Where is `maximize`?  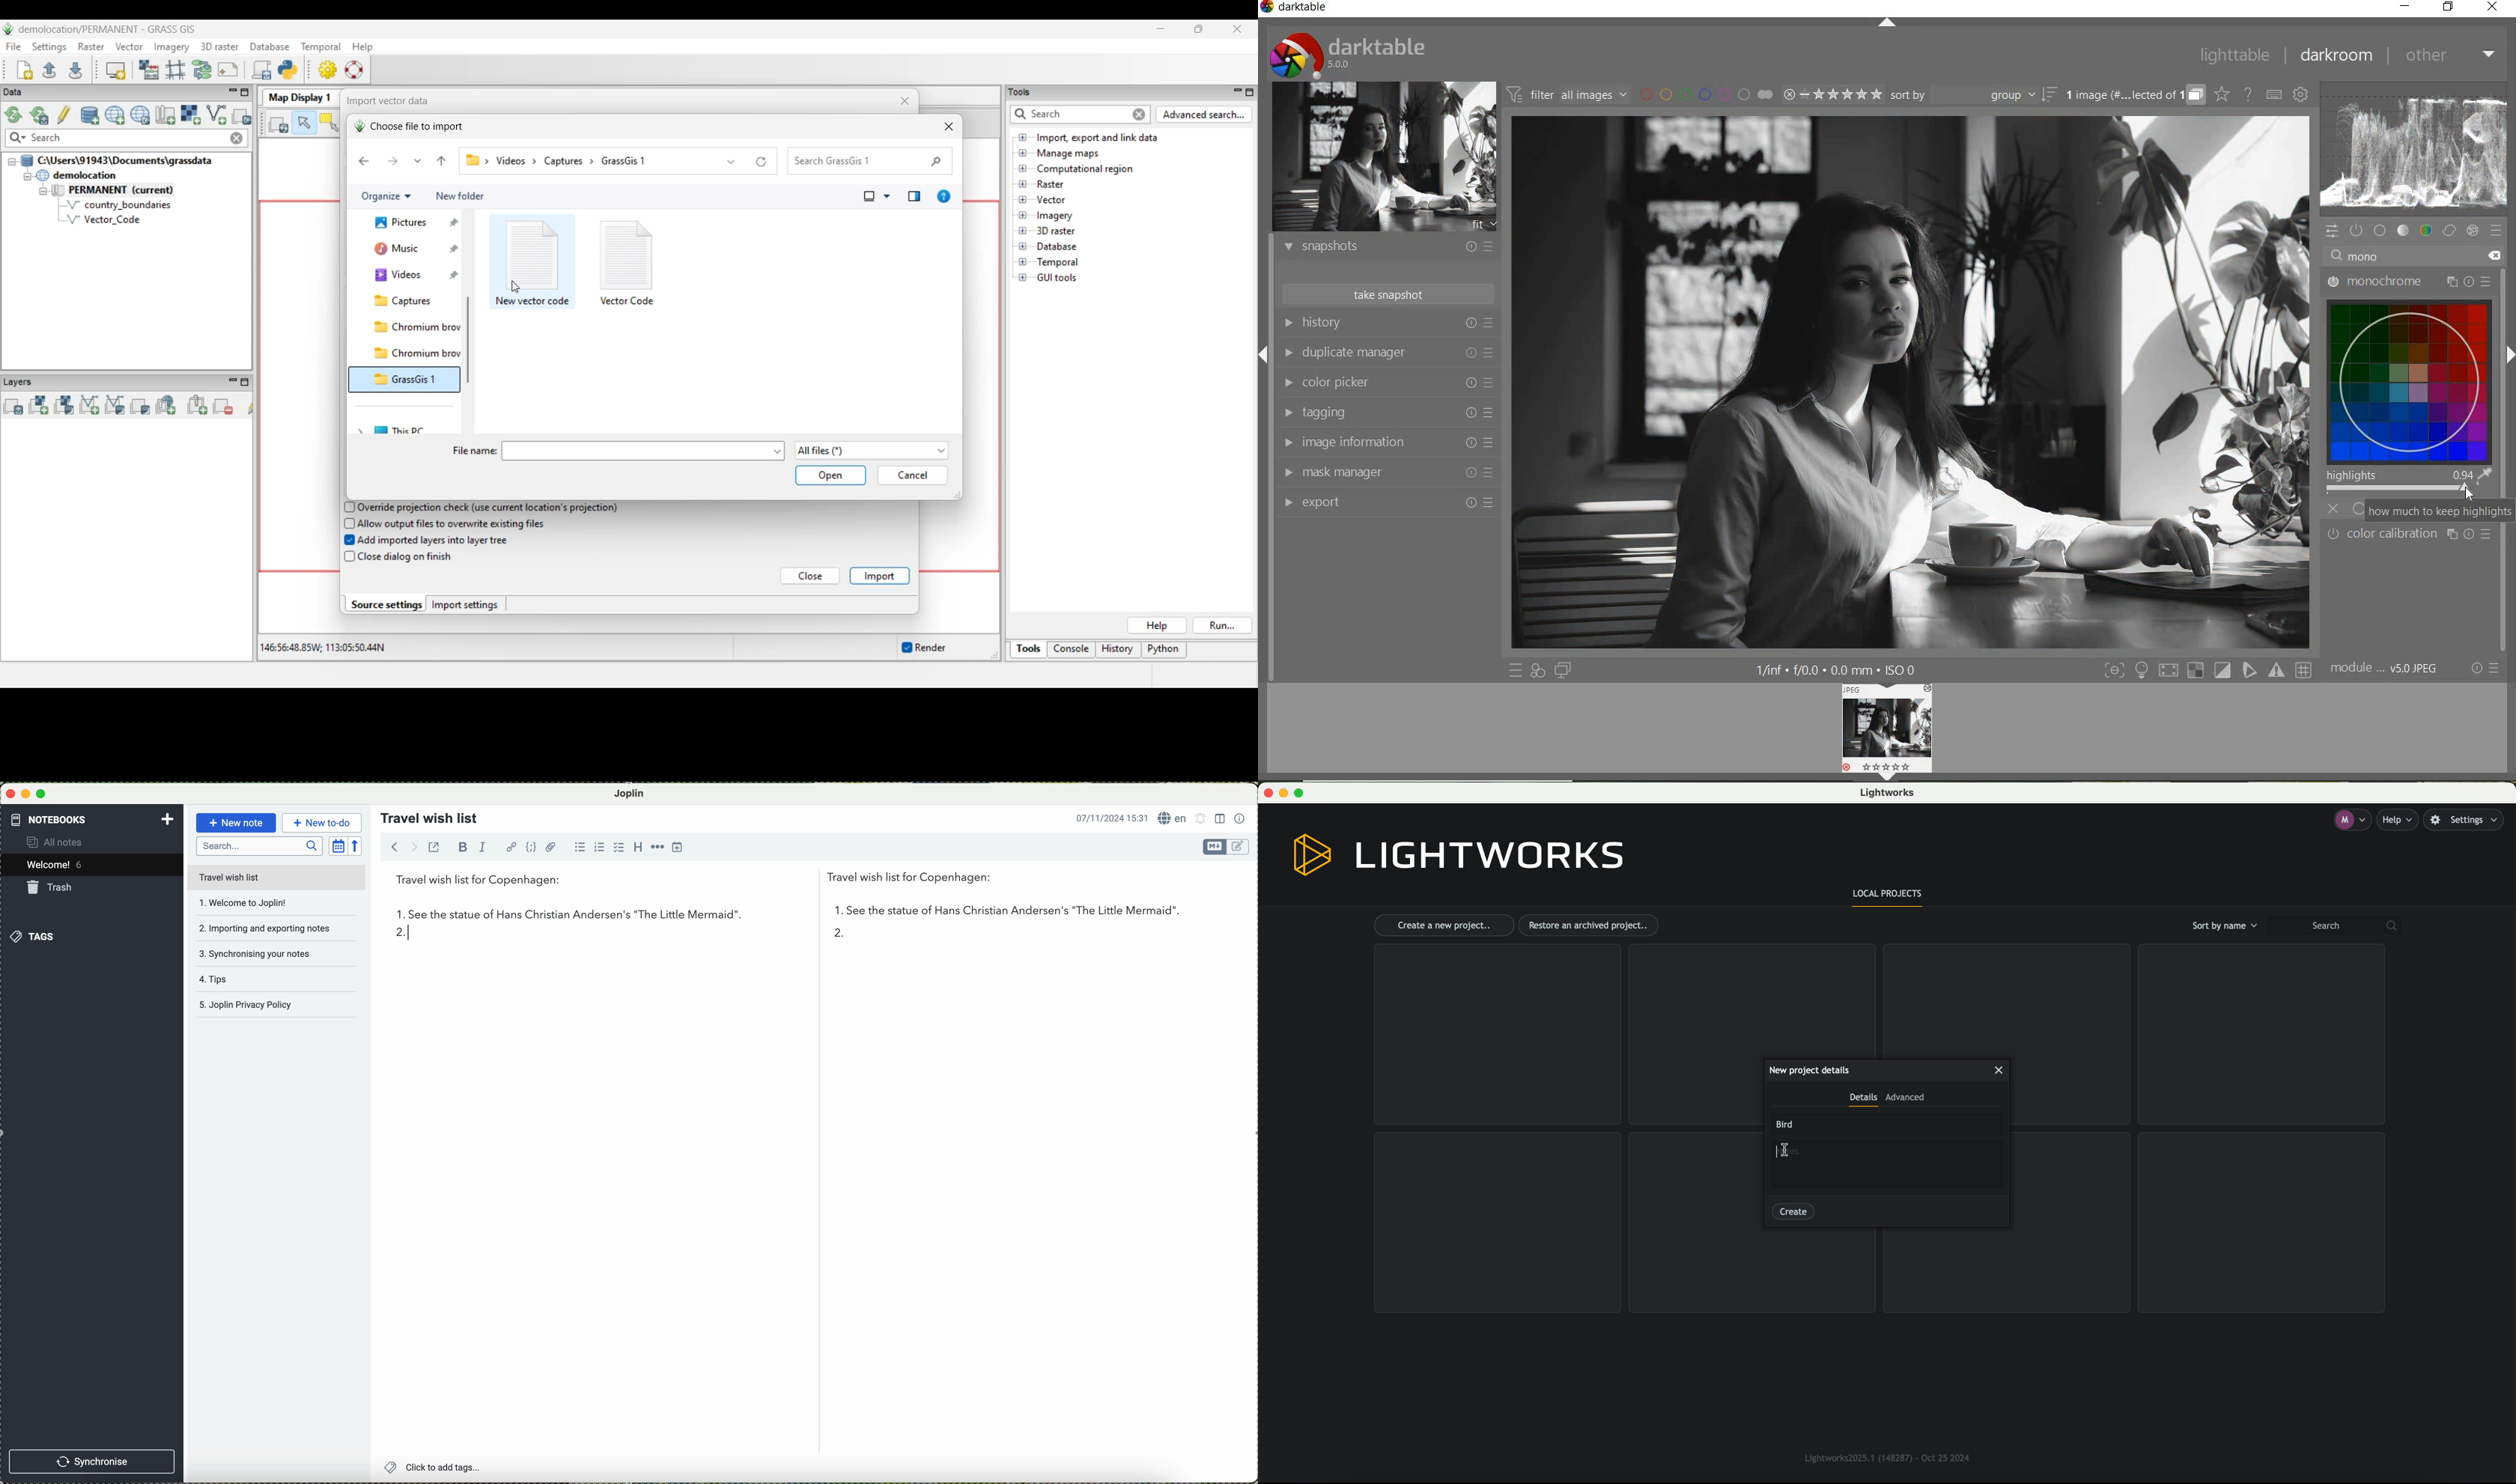
maximize is located at coordinates (44, 794).